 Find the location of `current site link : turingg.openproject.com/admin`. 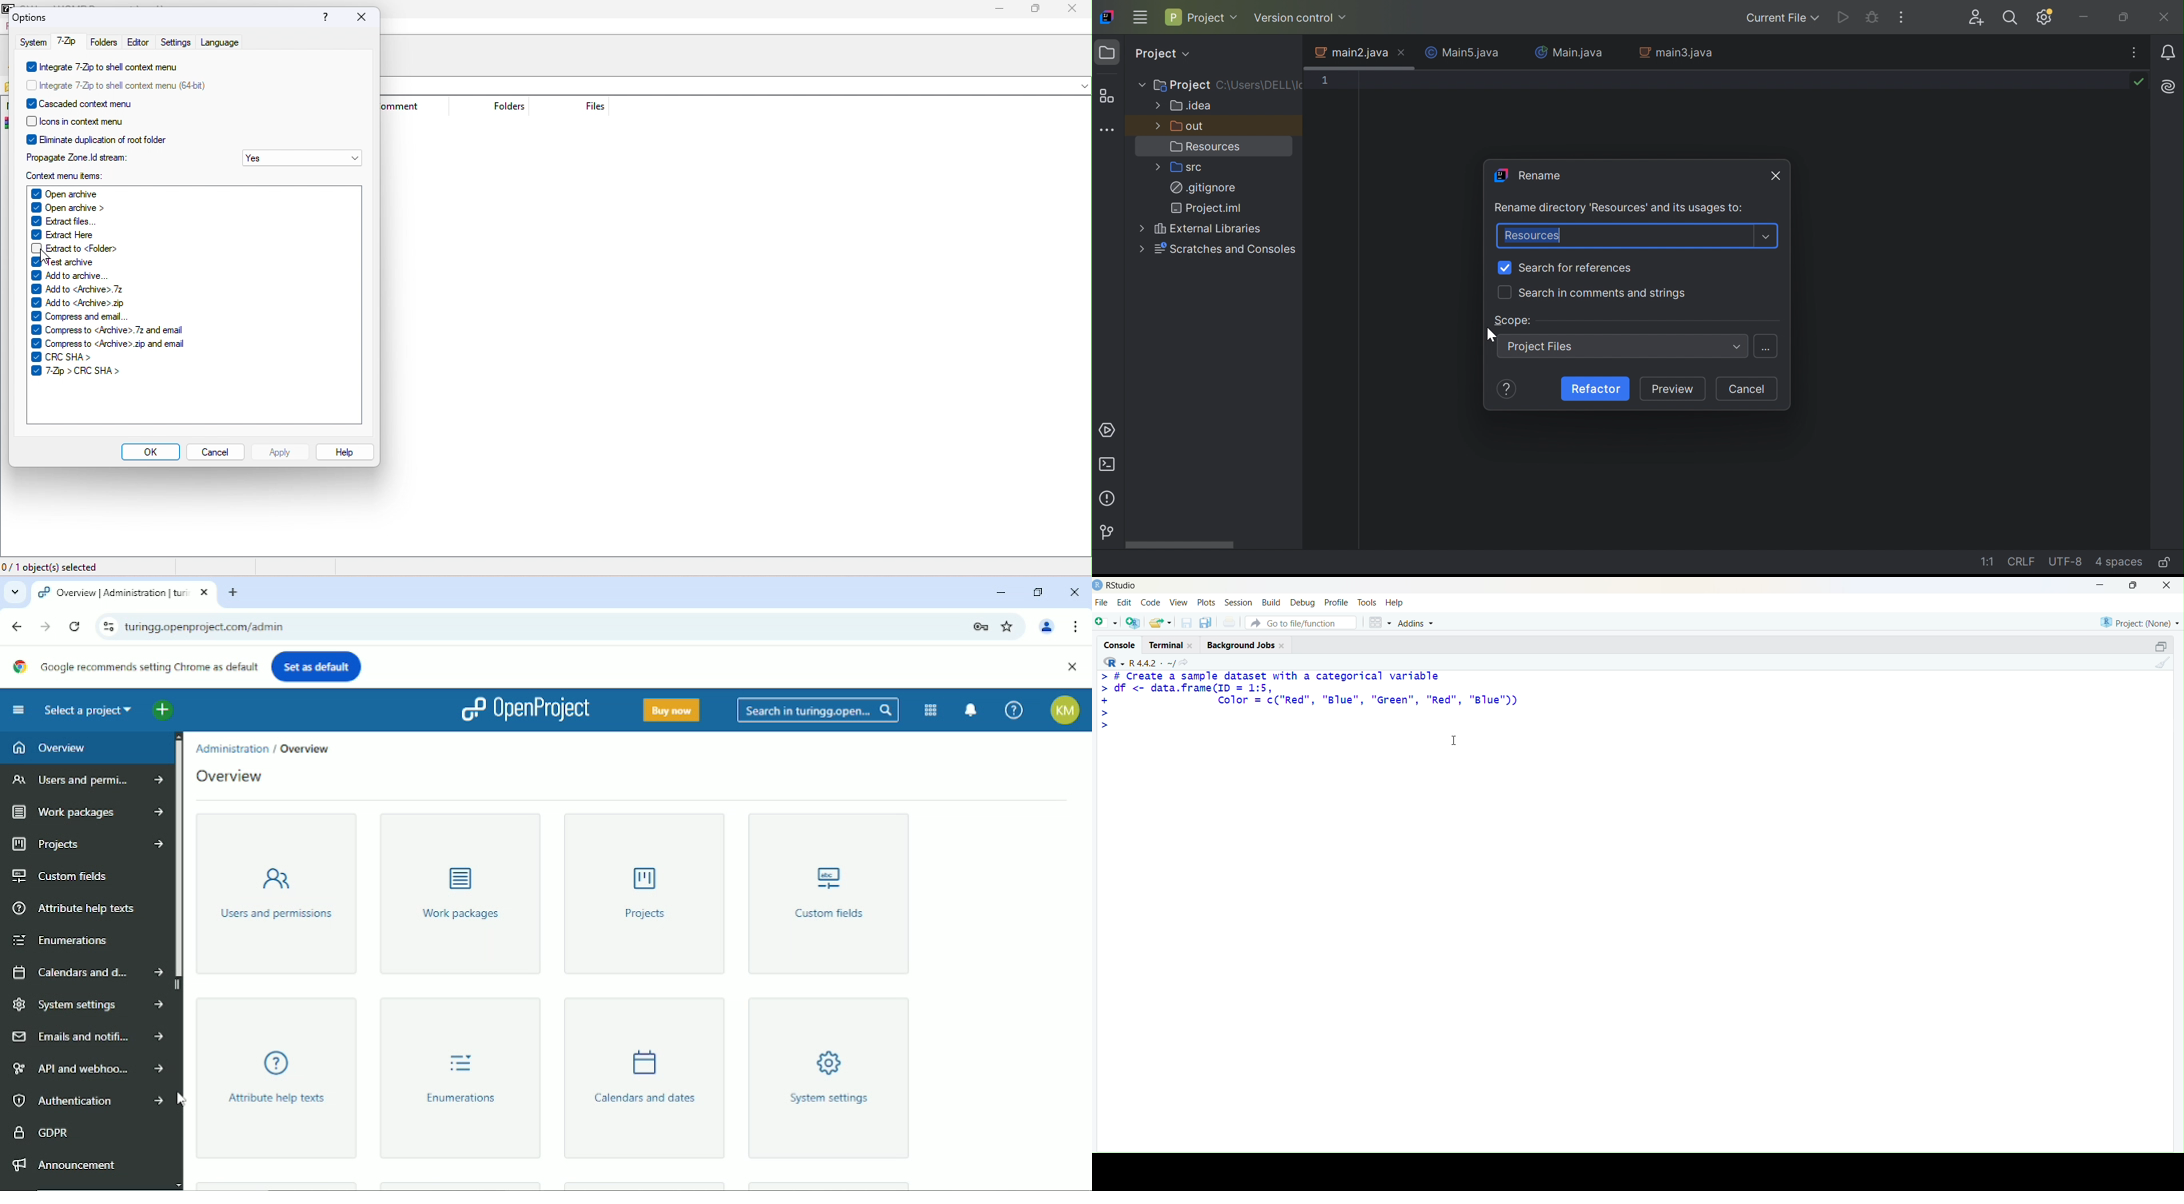

current site link : turingg.openproject.com/admin is located at coordinates (538, 627).